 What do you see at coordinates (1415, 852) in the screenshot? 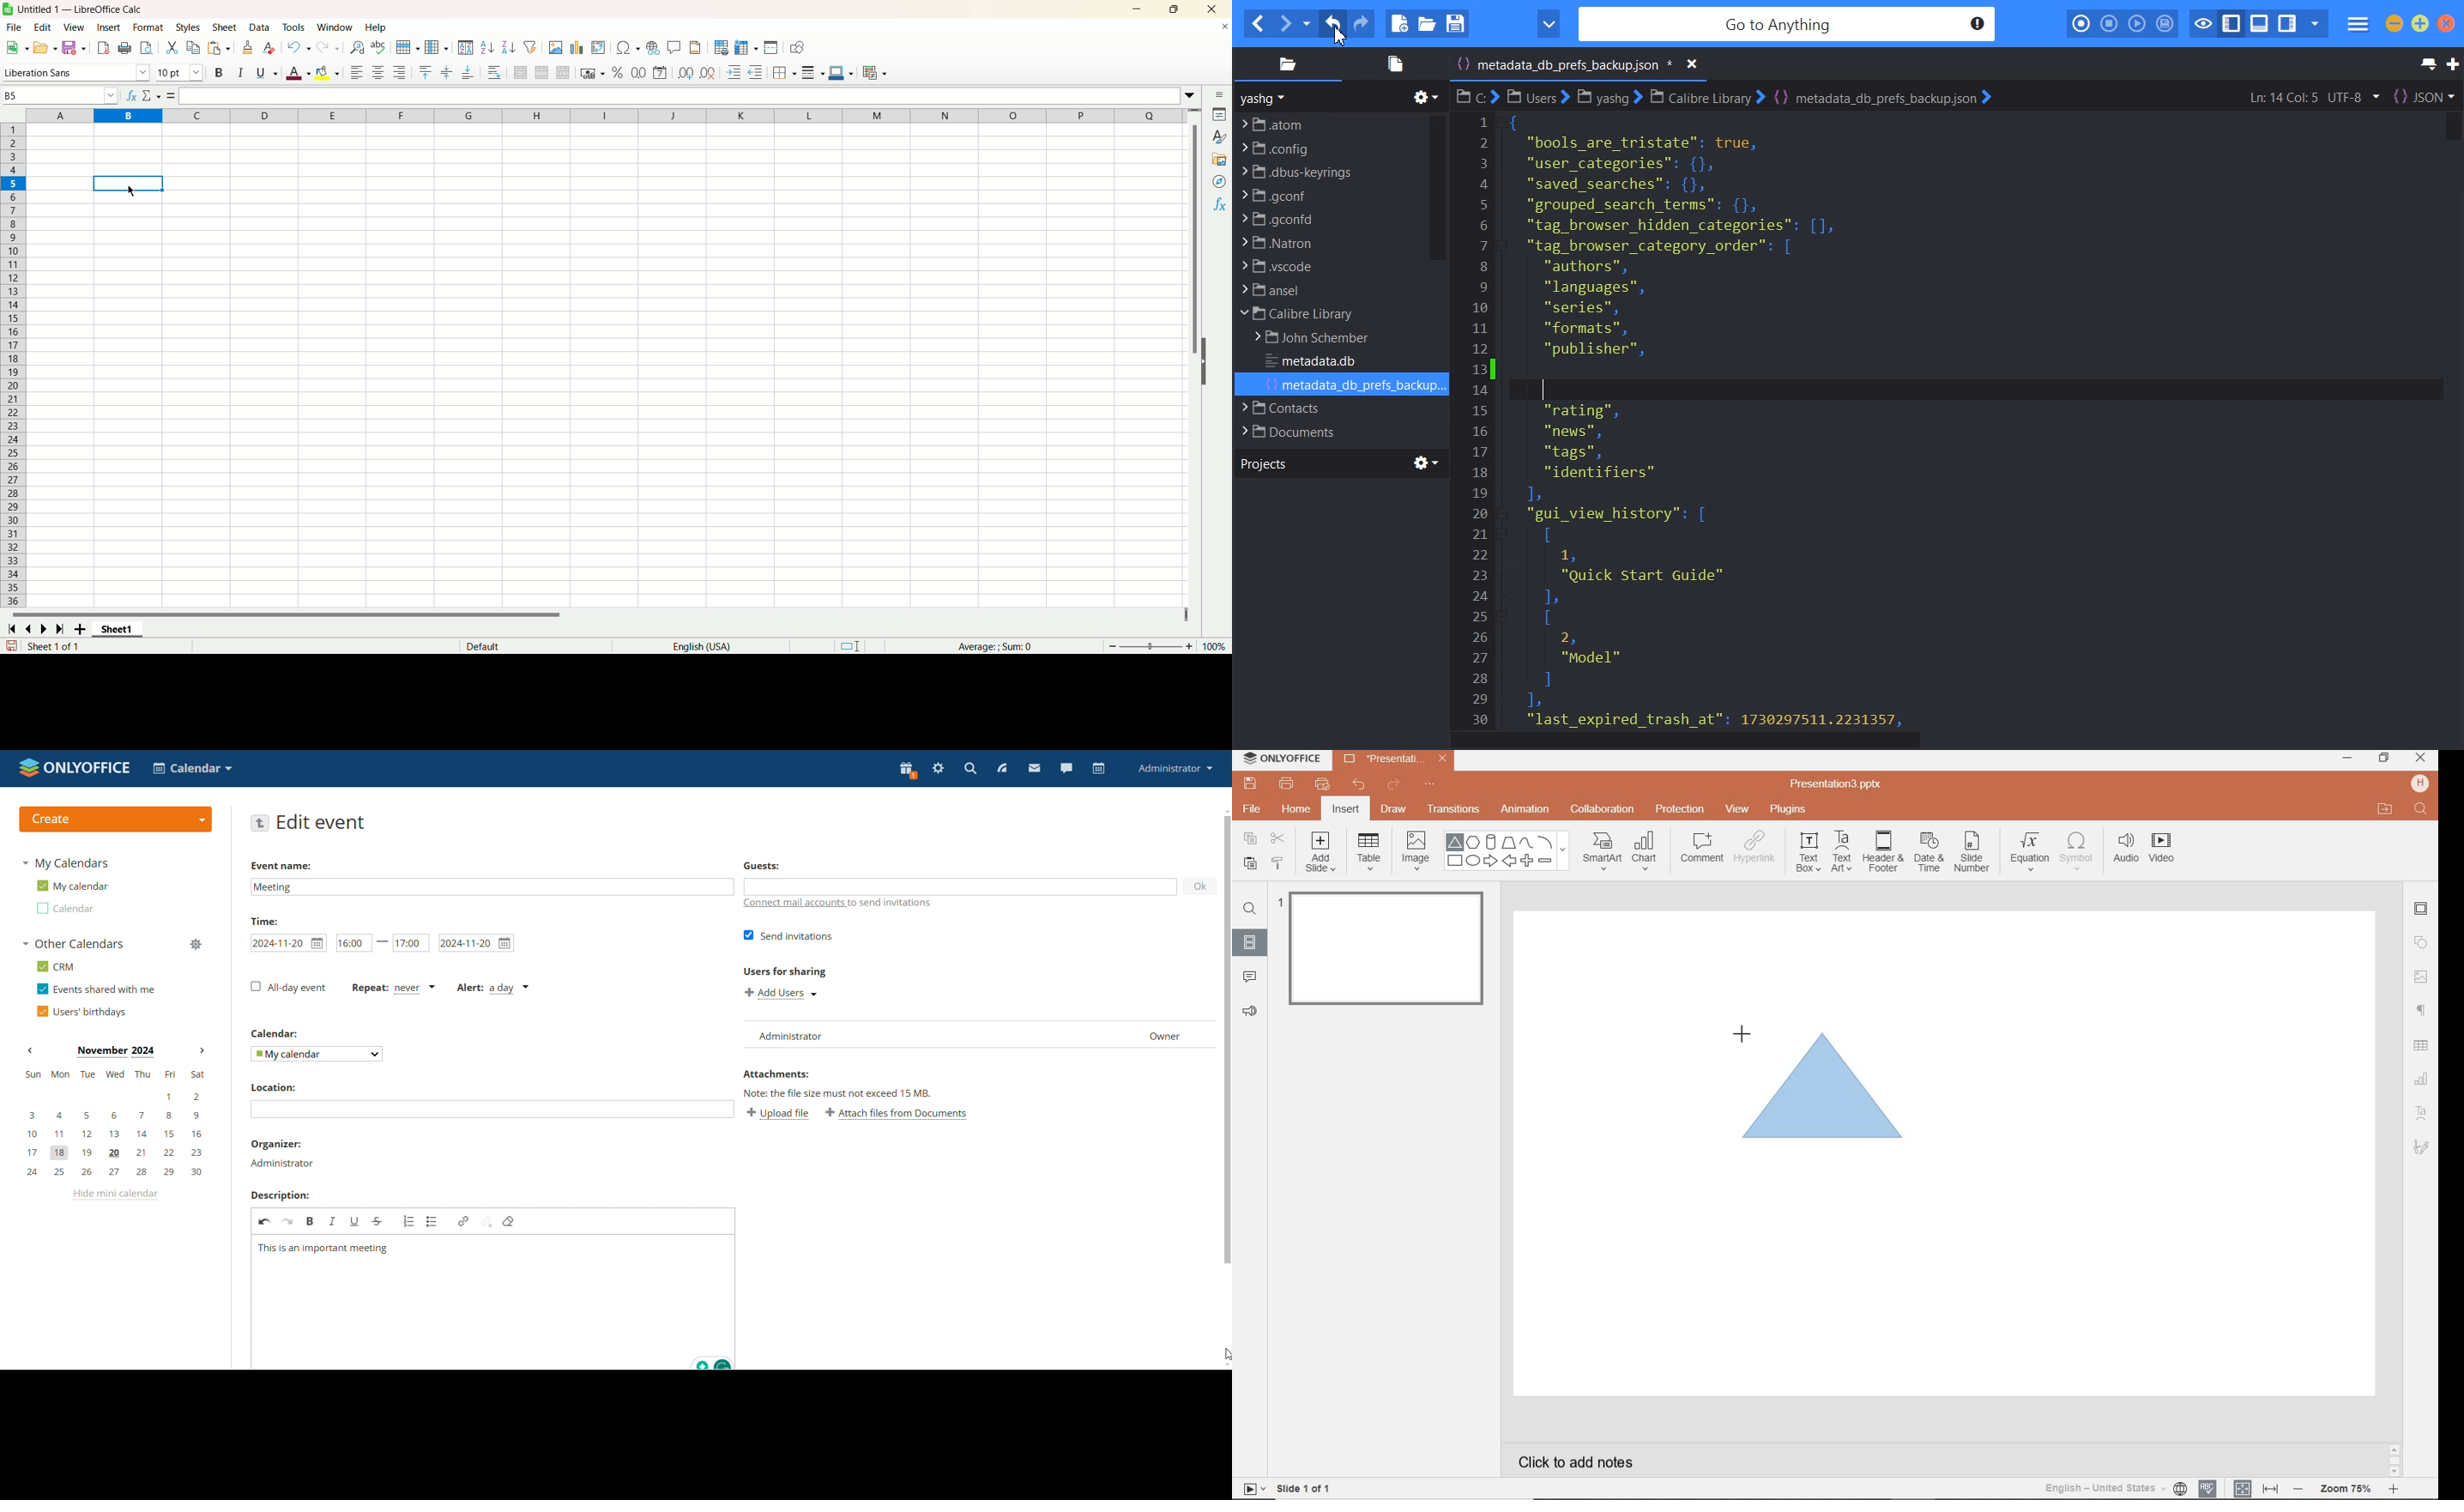
I see `IMAGE` at bounding box center [1415, 852].